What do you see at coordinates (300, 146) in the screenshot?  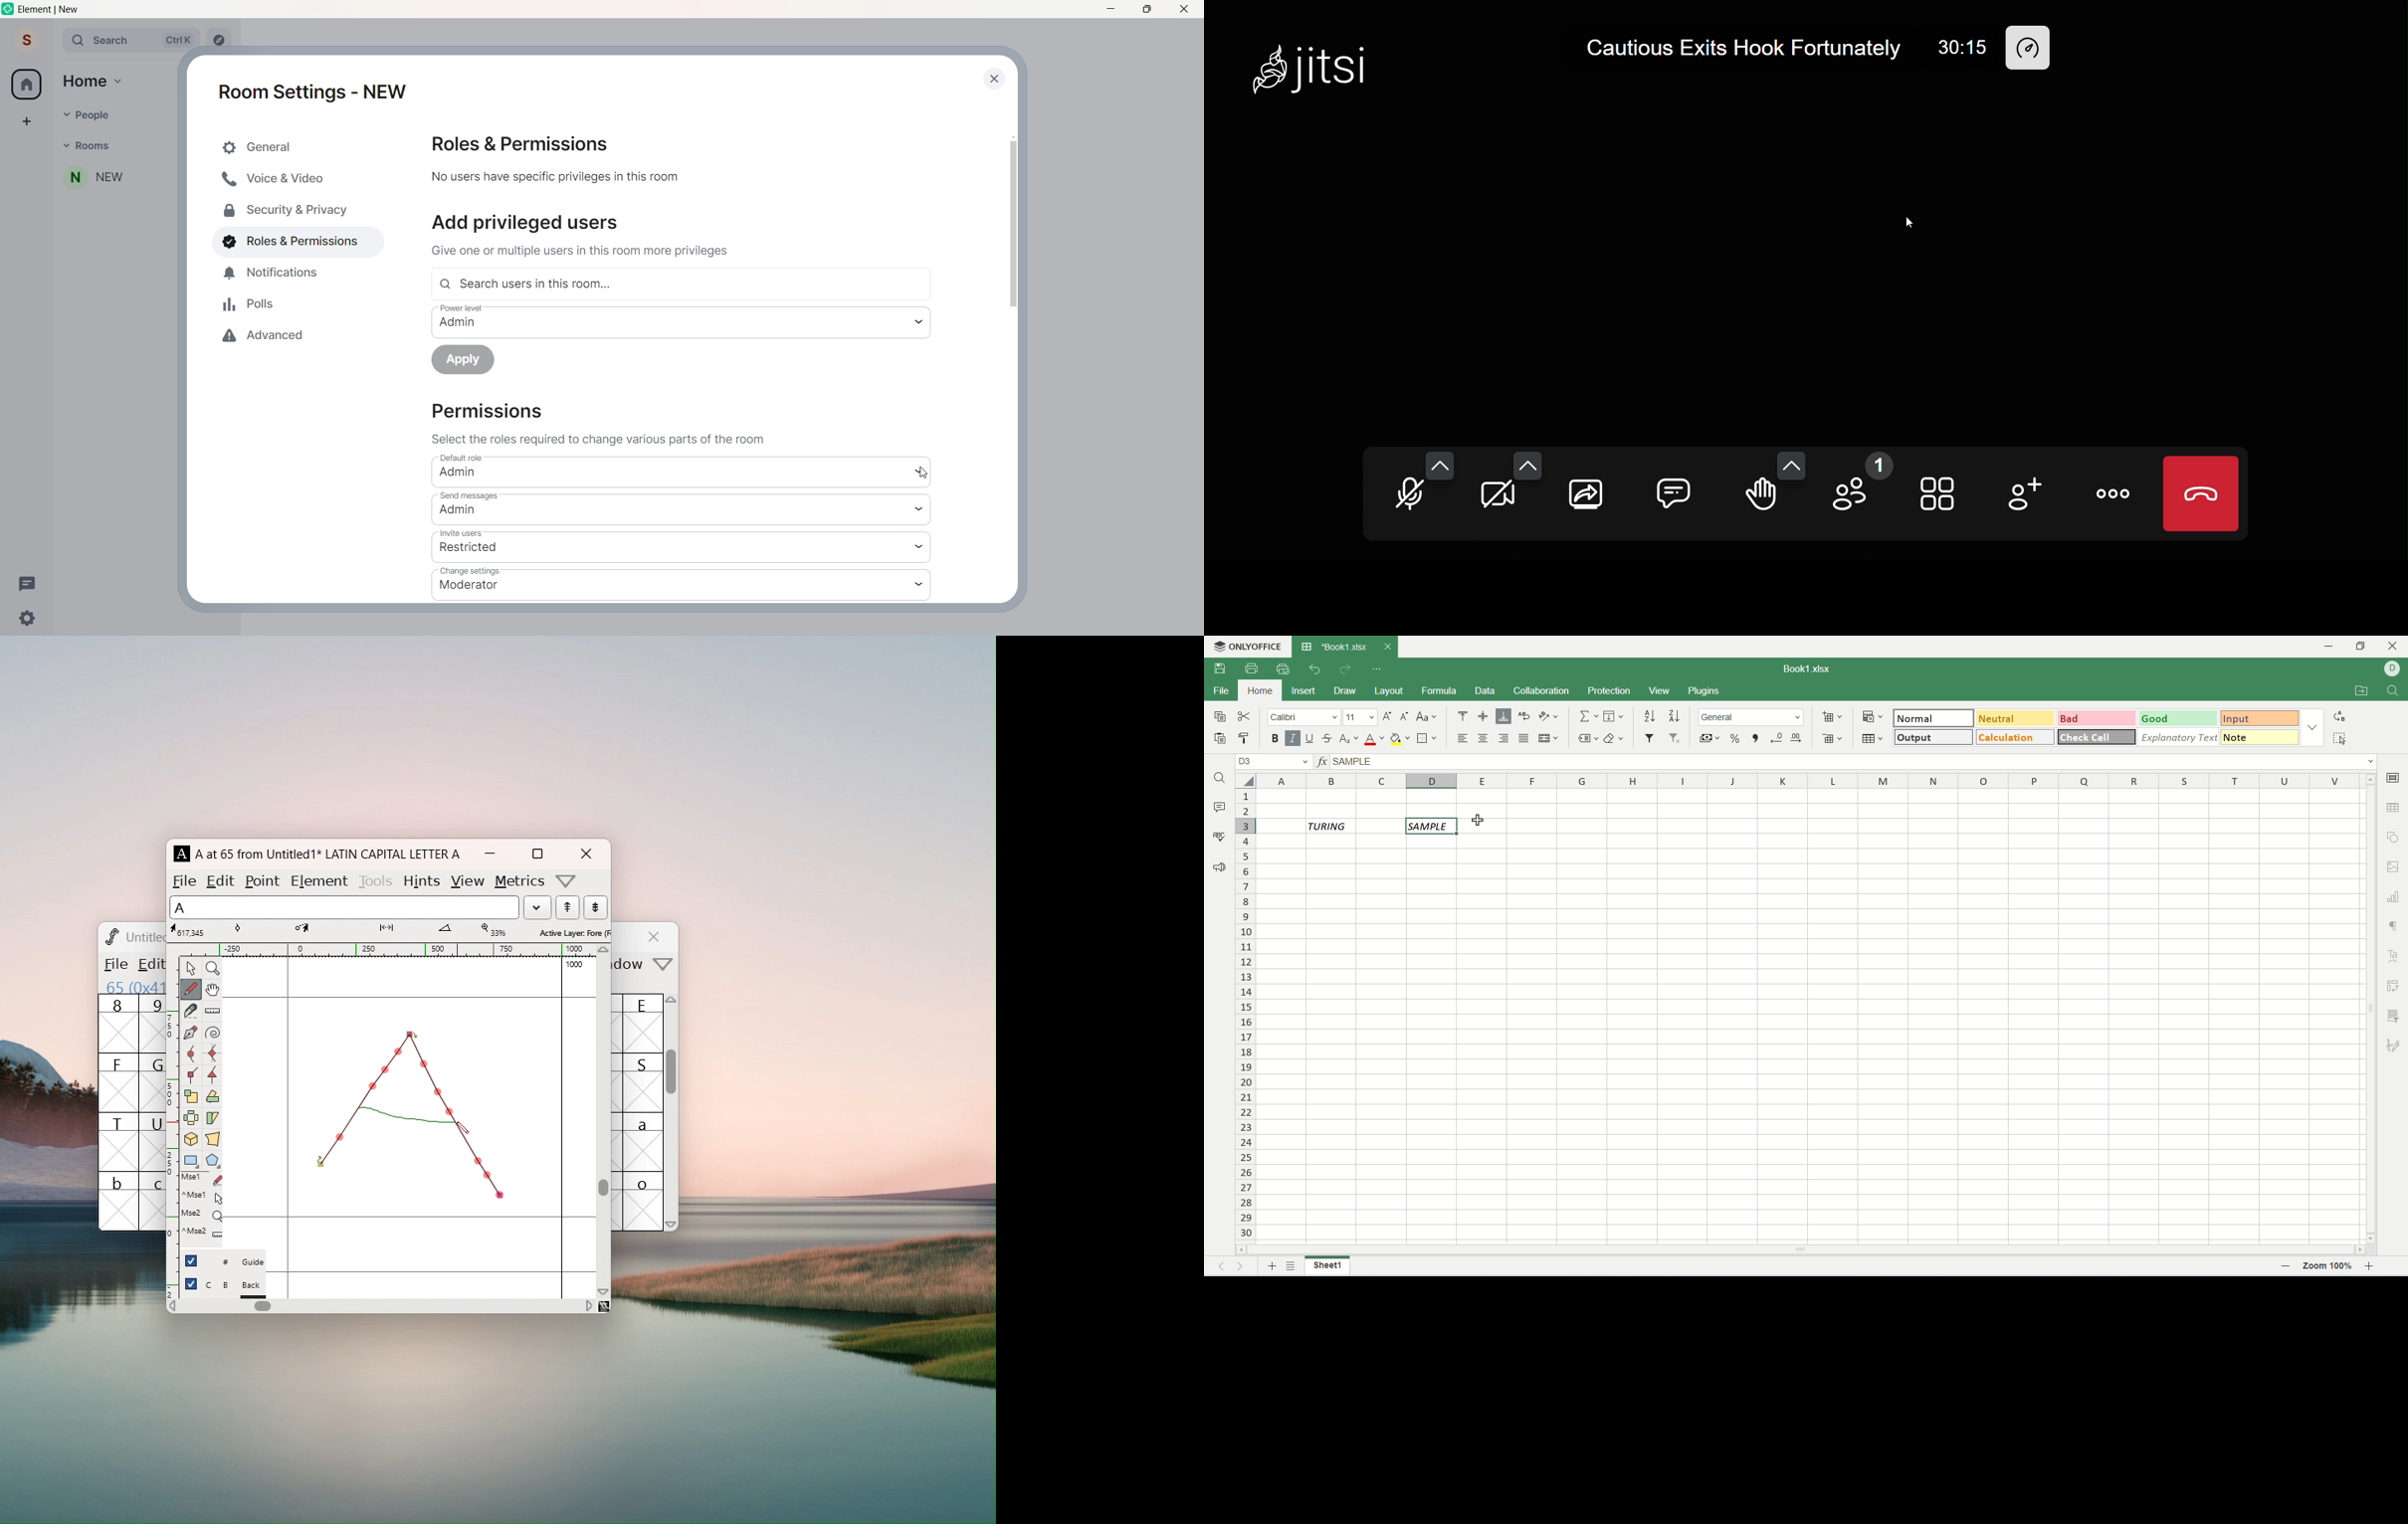 I see `general` at bounding box center [300, 146].